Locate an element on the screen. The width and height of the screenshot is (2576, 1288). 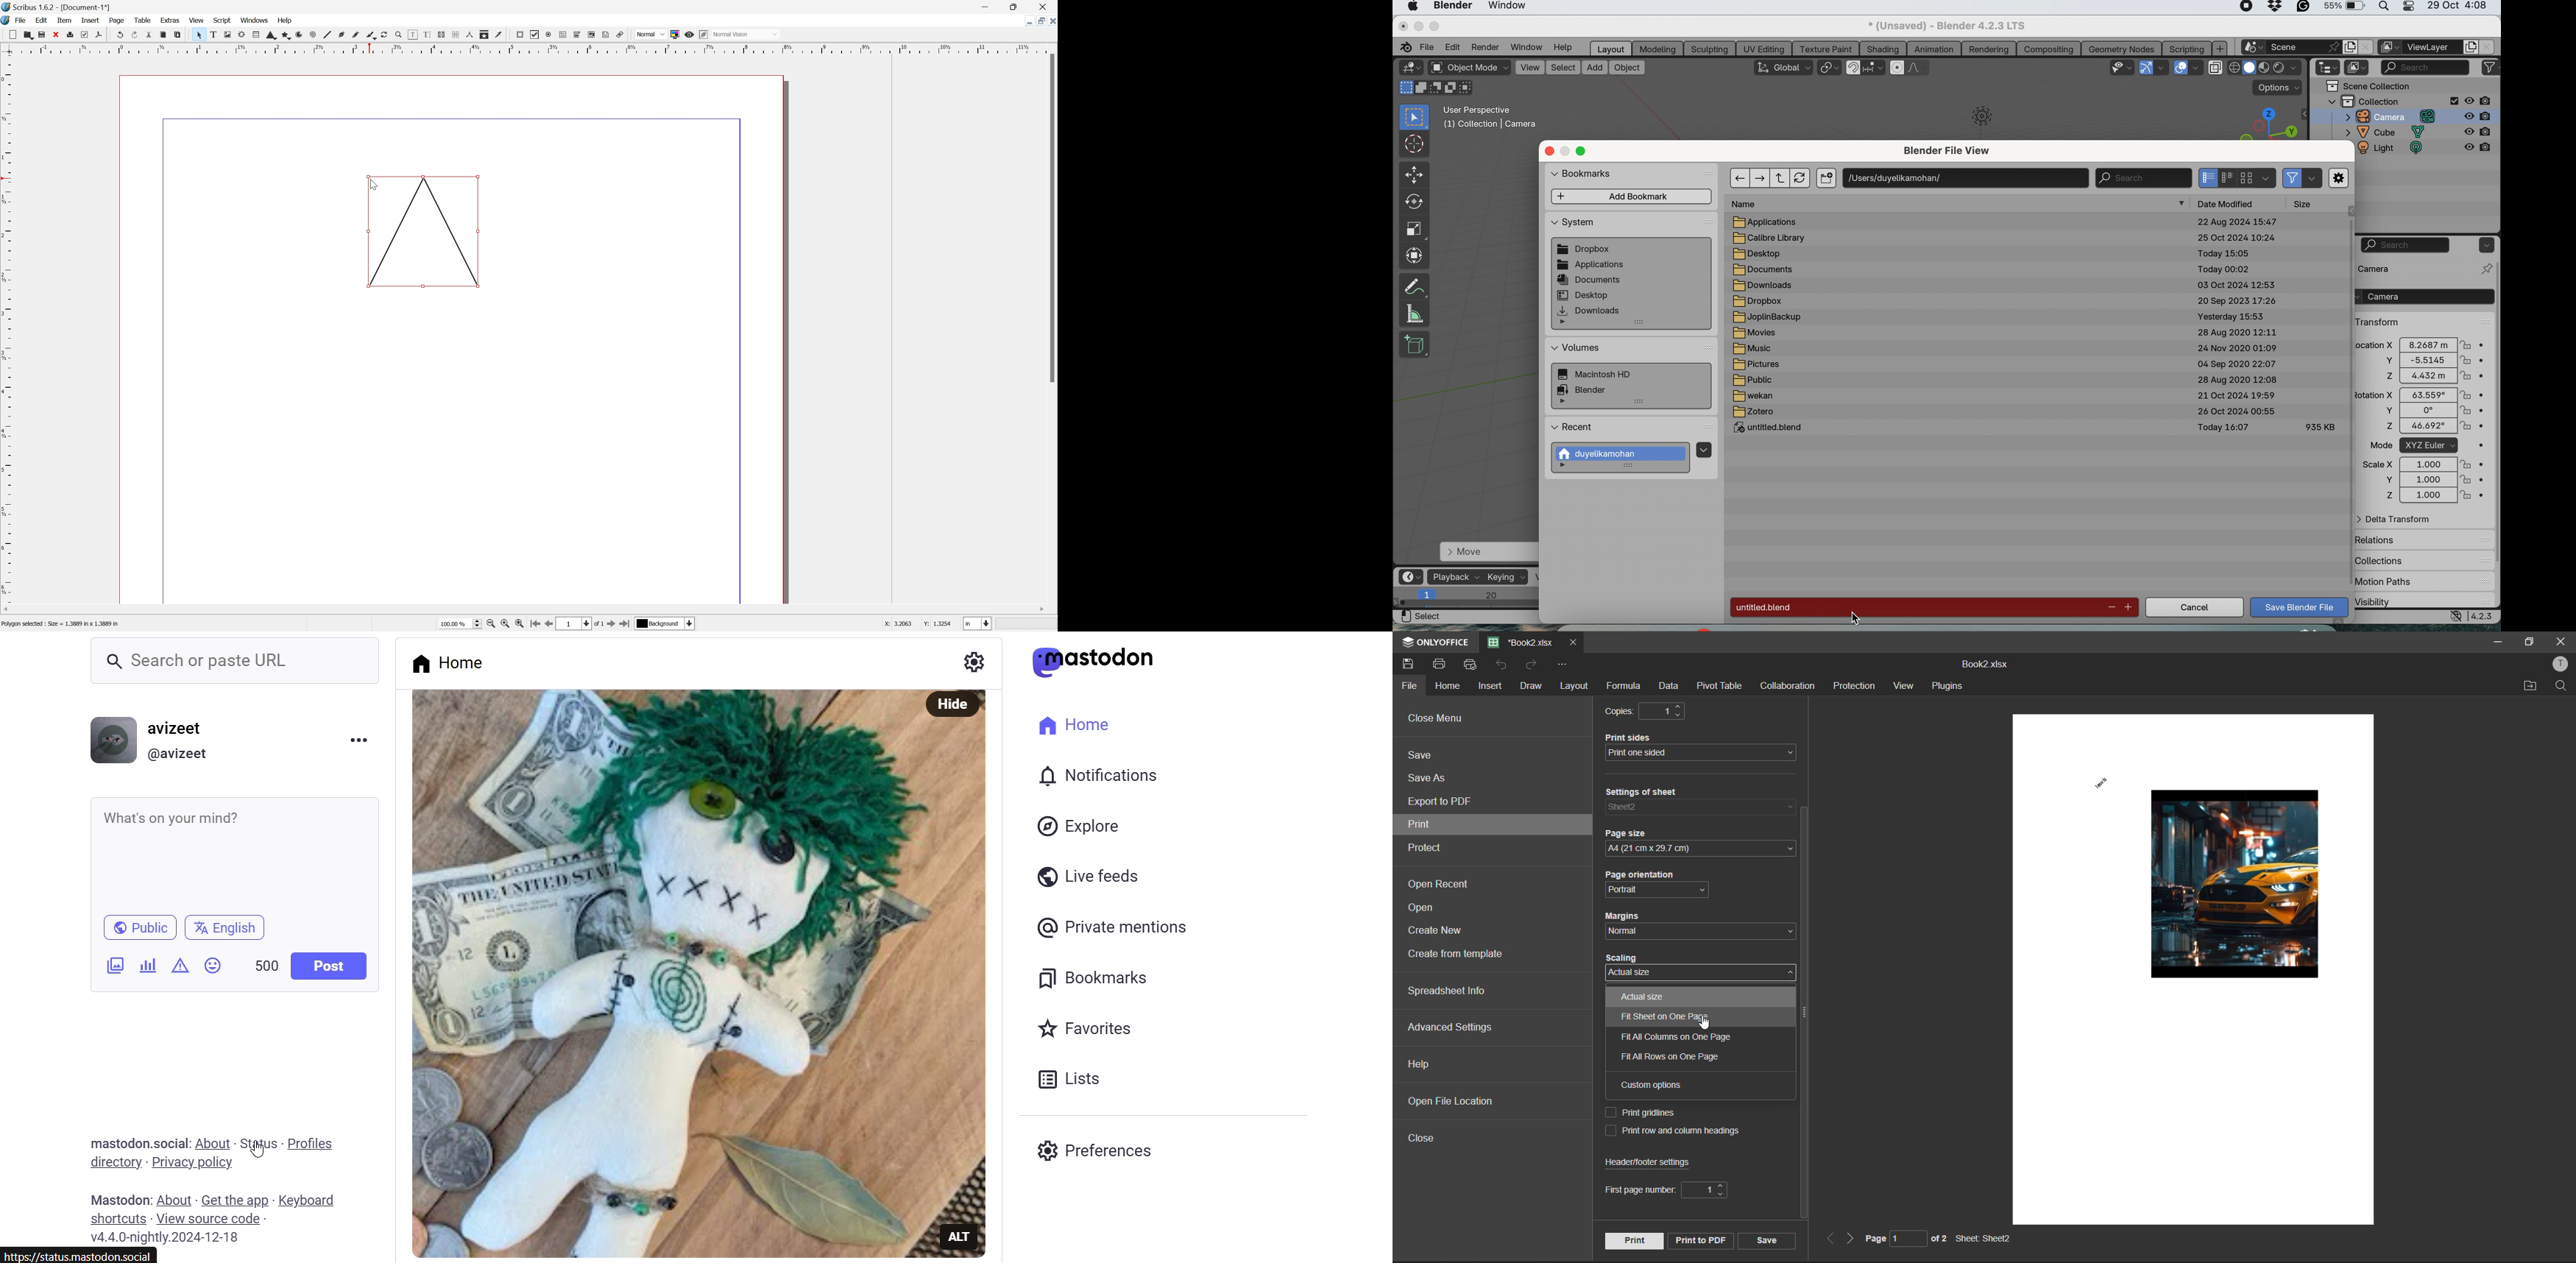
Normal is located at coordinates (651, 34).